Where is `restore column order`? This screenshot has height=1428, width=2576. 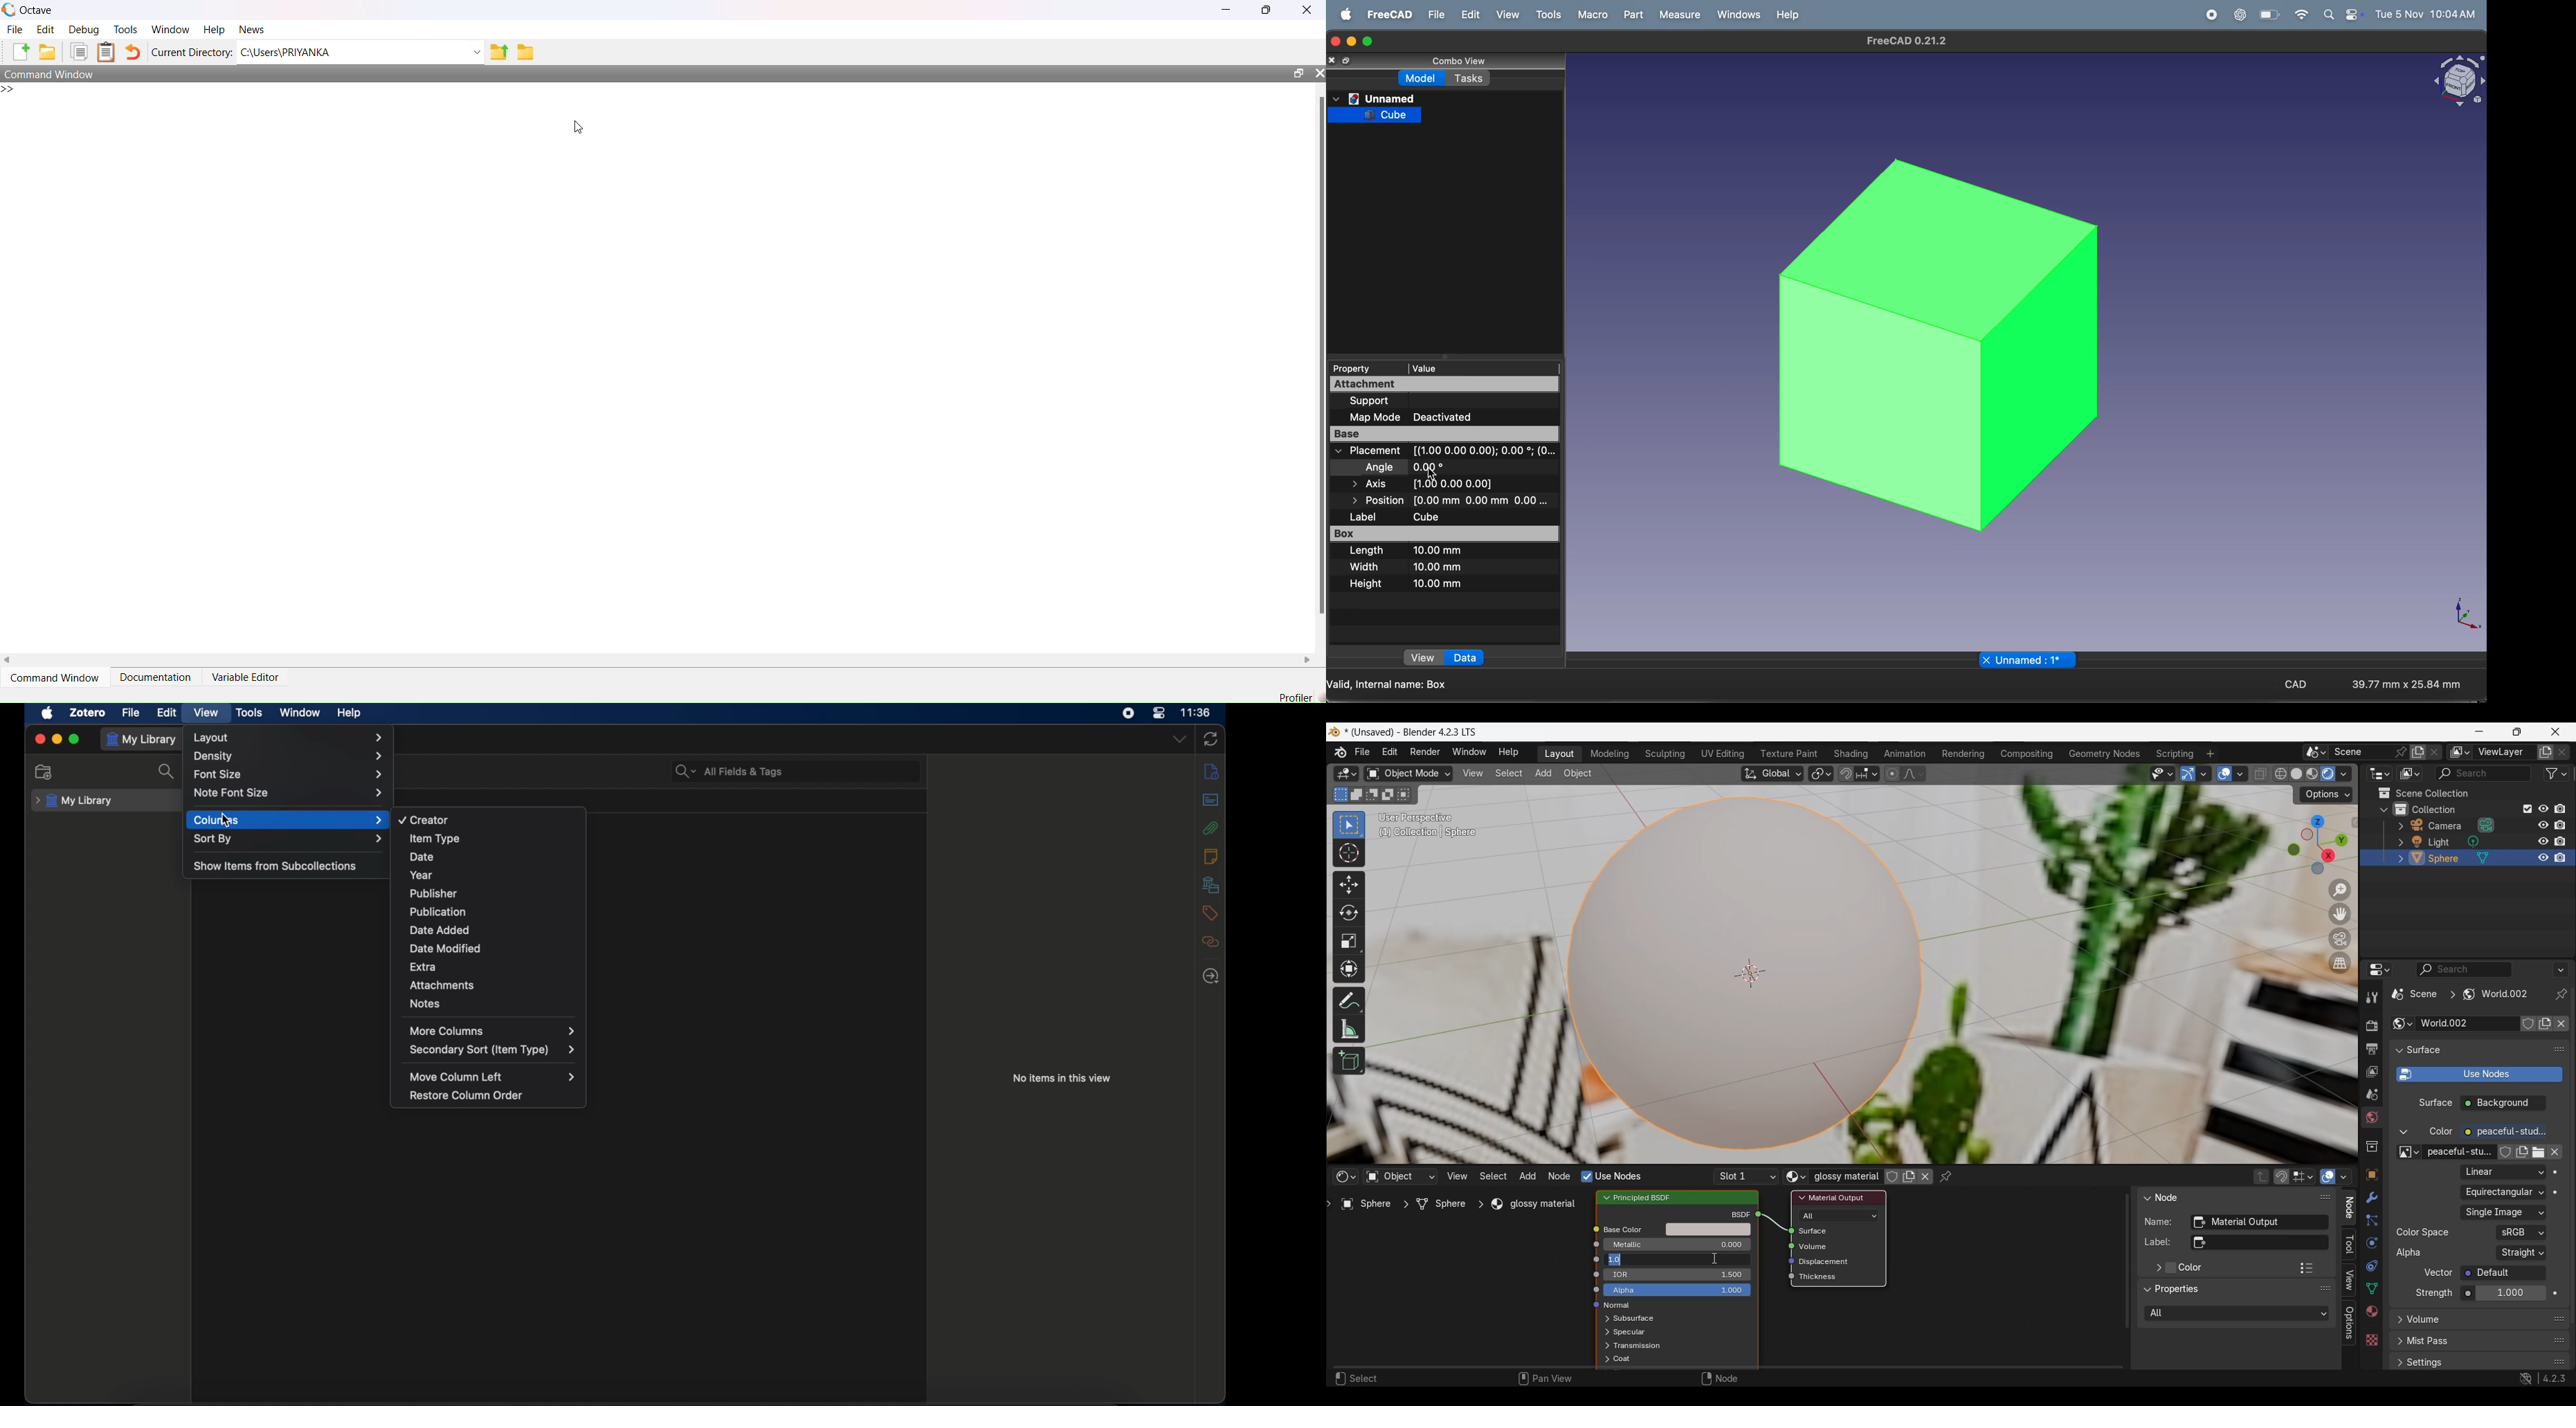
restore column order is located at coordinates (466, 1096).